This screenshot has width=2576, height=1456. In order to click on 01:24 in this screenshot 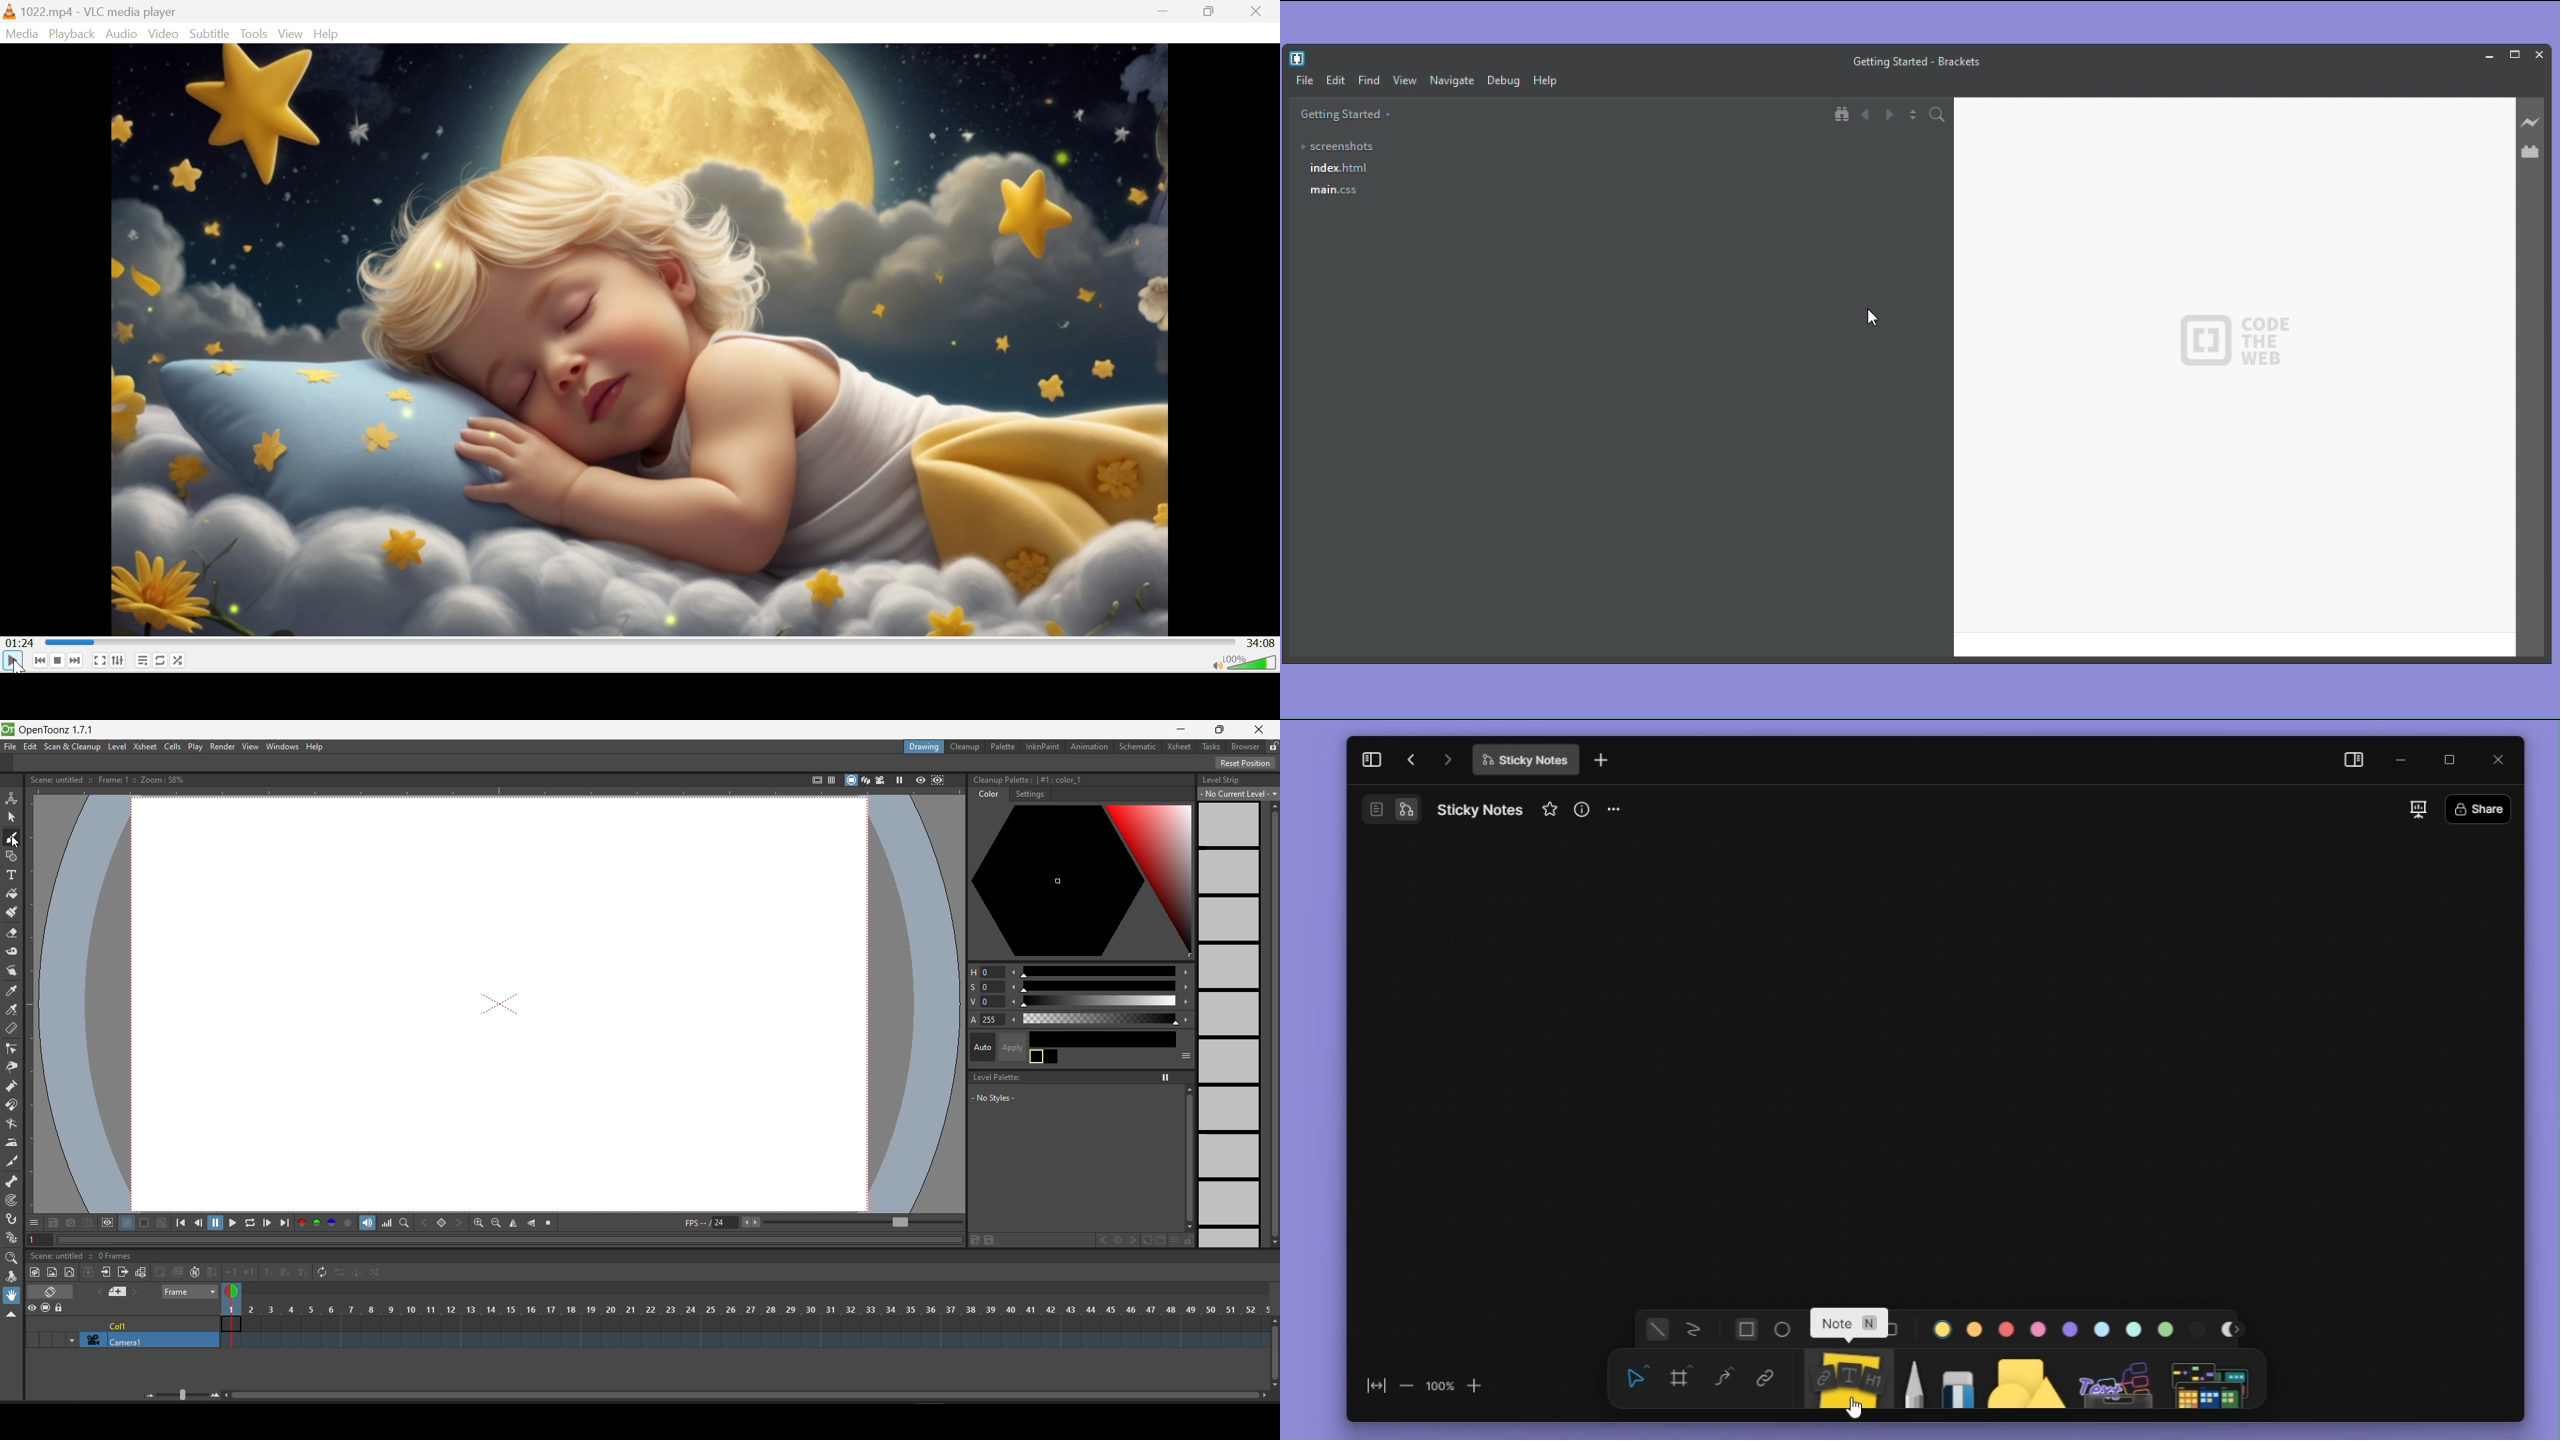, I will do `click(19, 642)`.